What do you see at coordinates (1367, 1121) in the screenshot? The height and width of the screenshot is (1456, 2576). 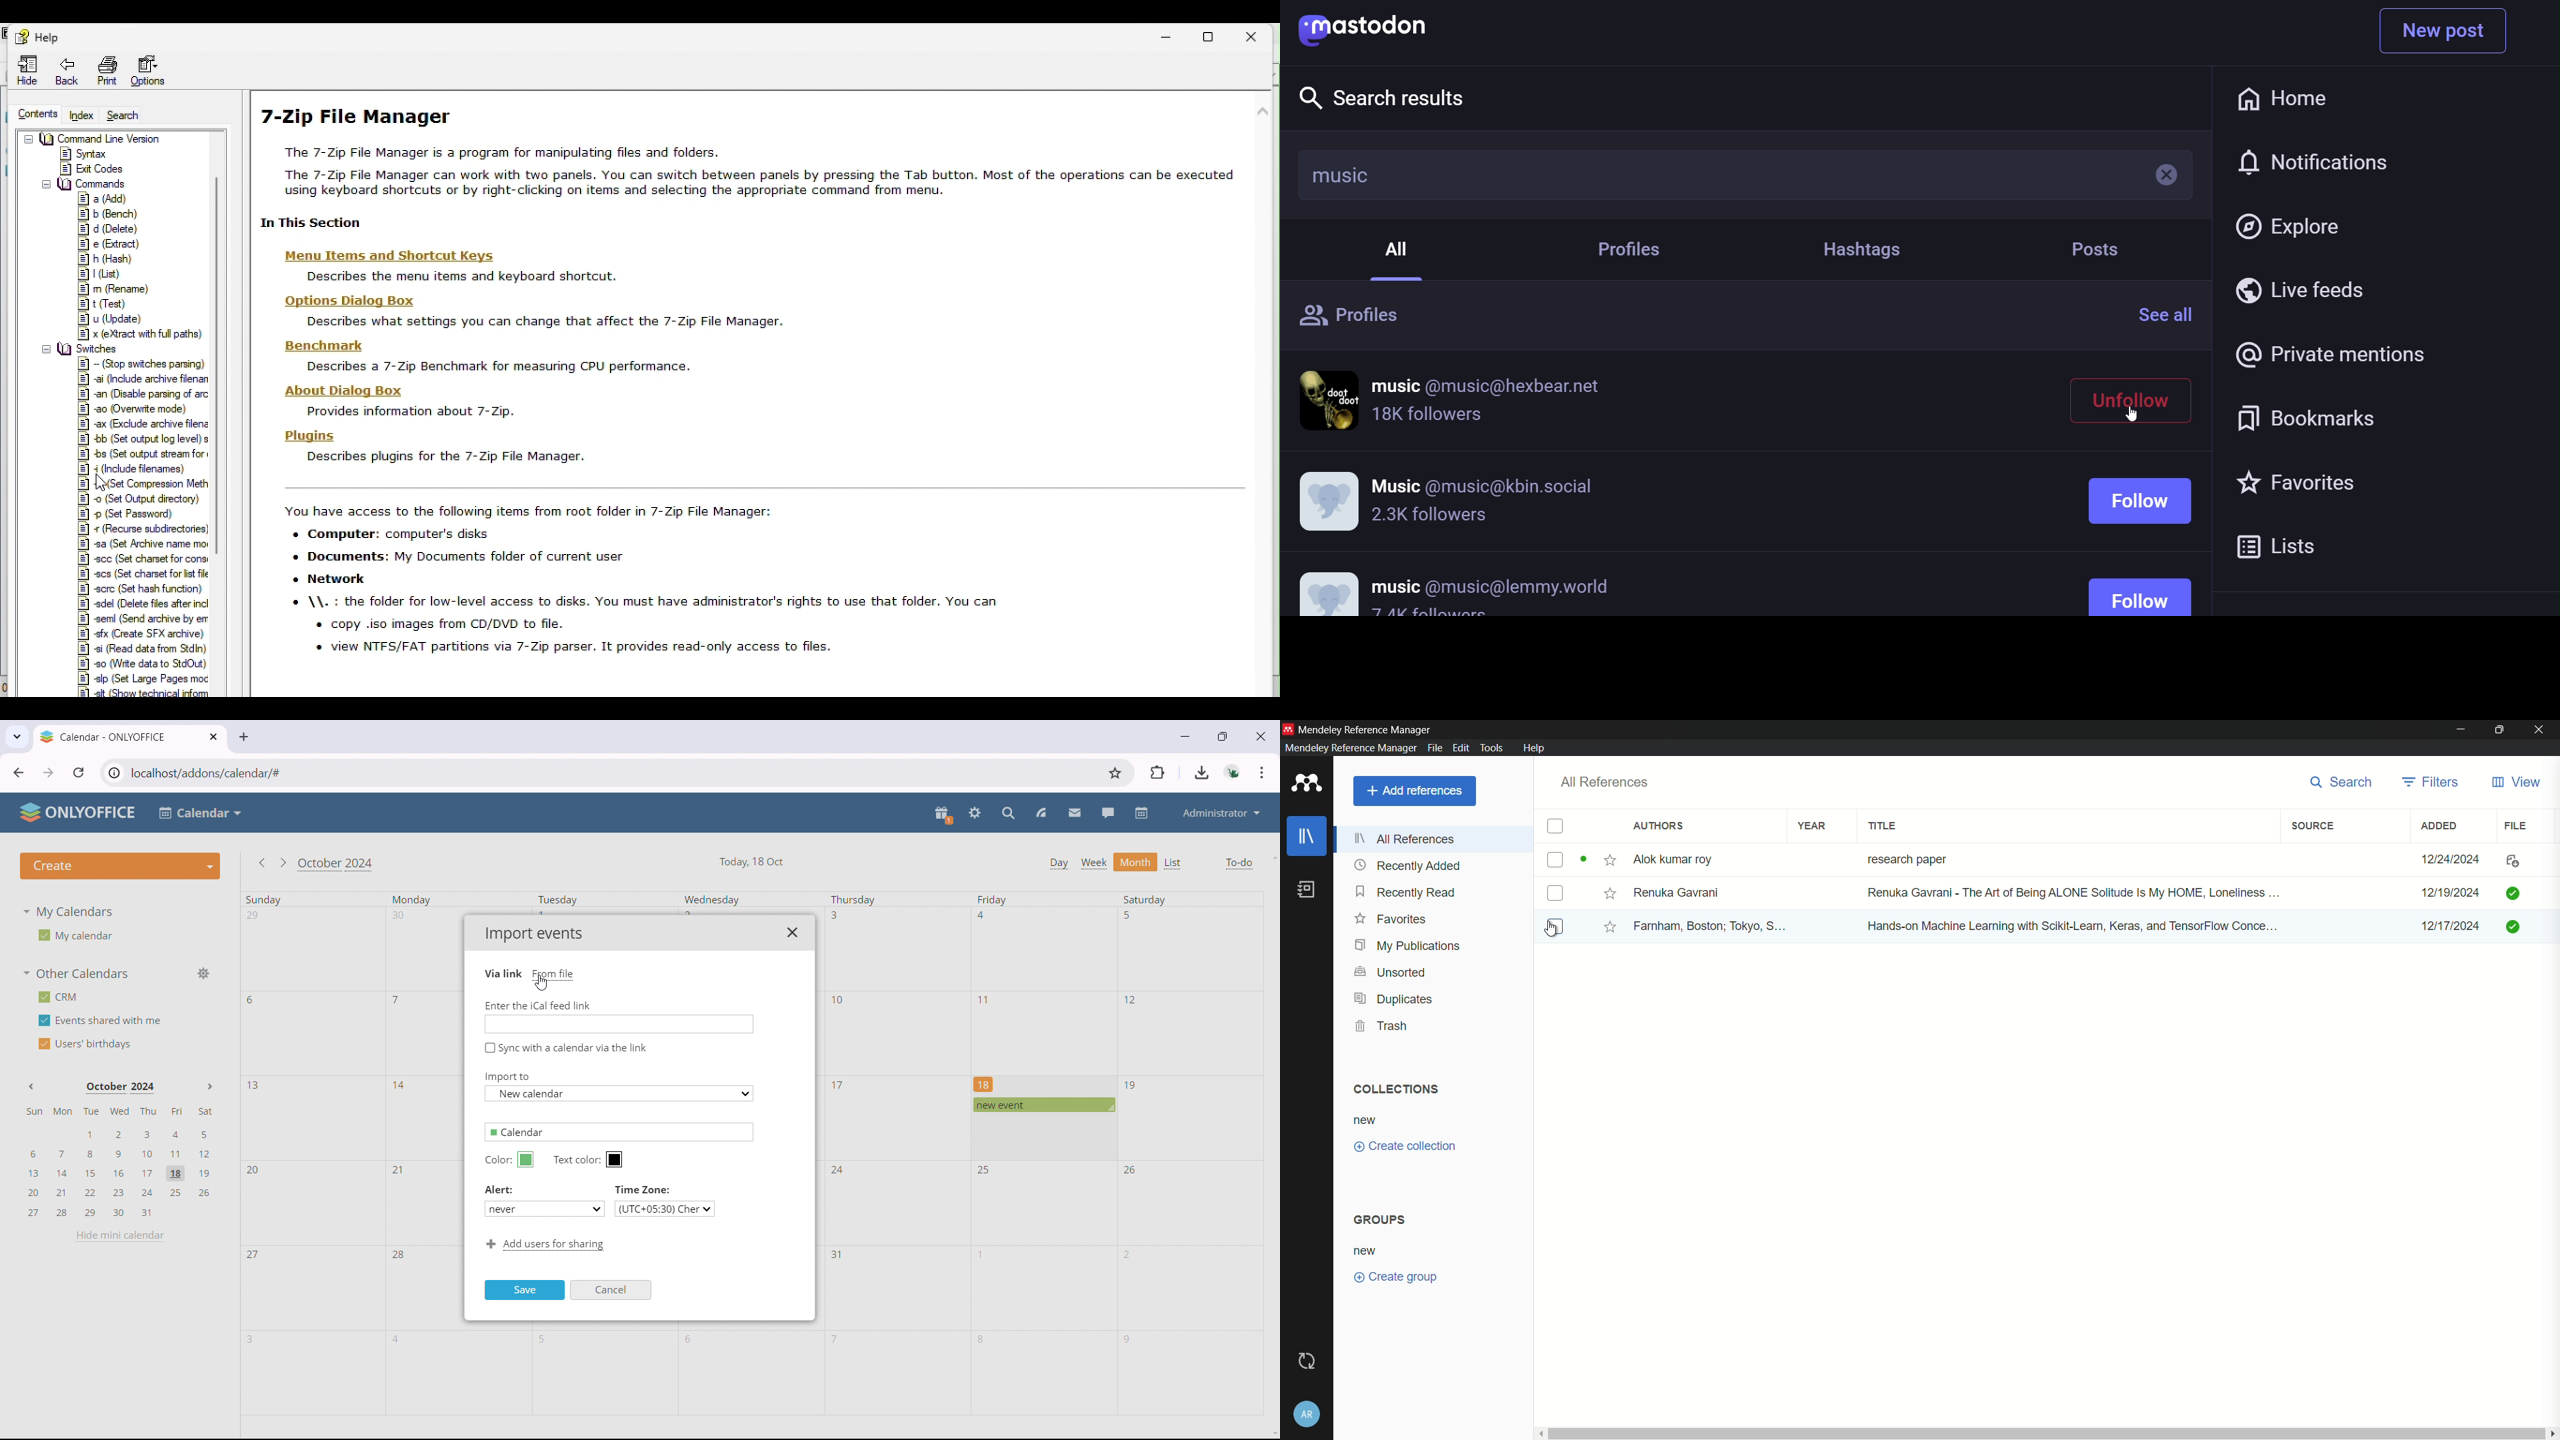 I see `new` at bounding box center [1367, 1121].